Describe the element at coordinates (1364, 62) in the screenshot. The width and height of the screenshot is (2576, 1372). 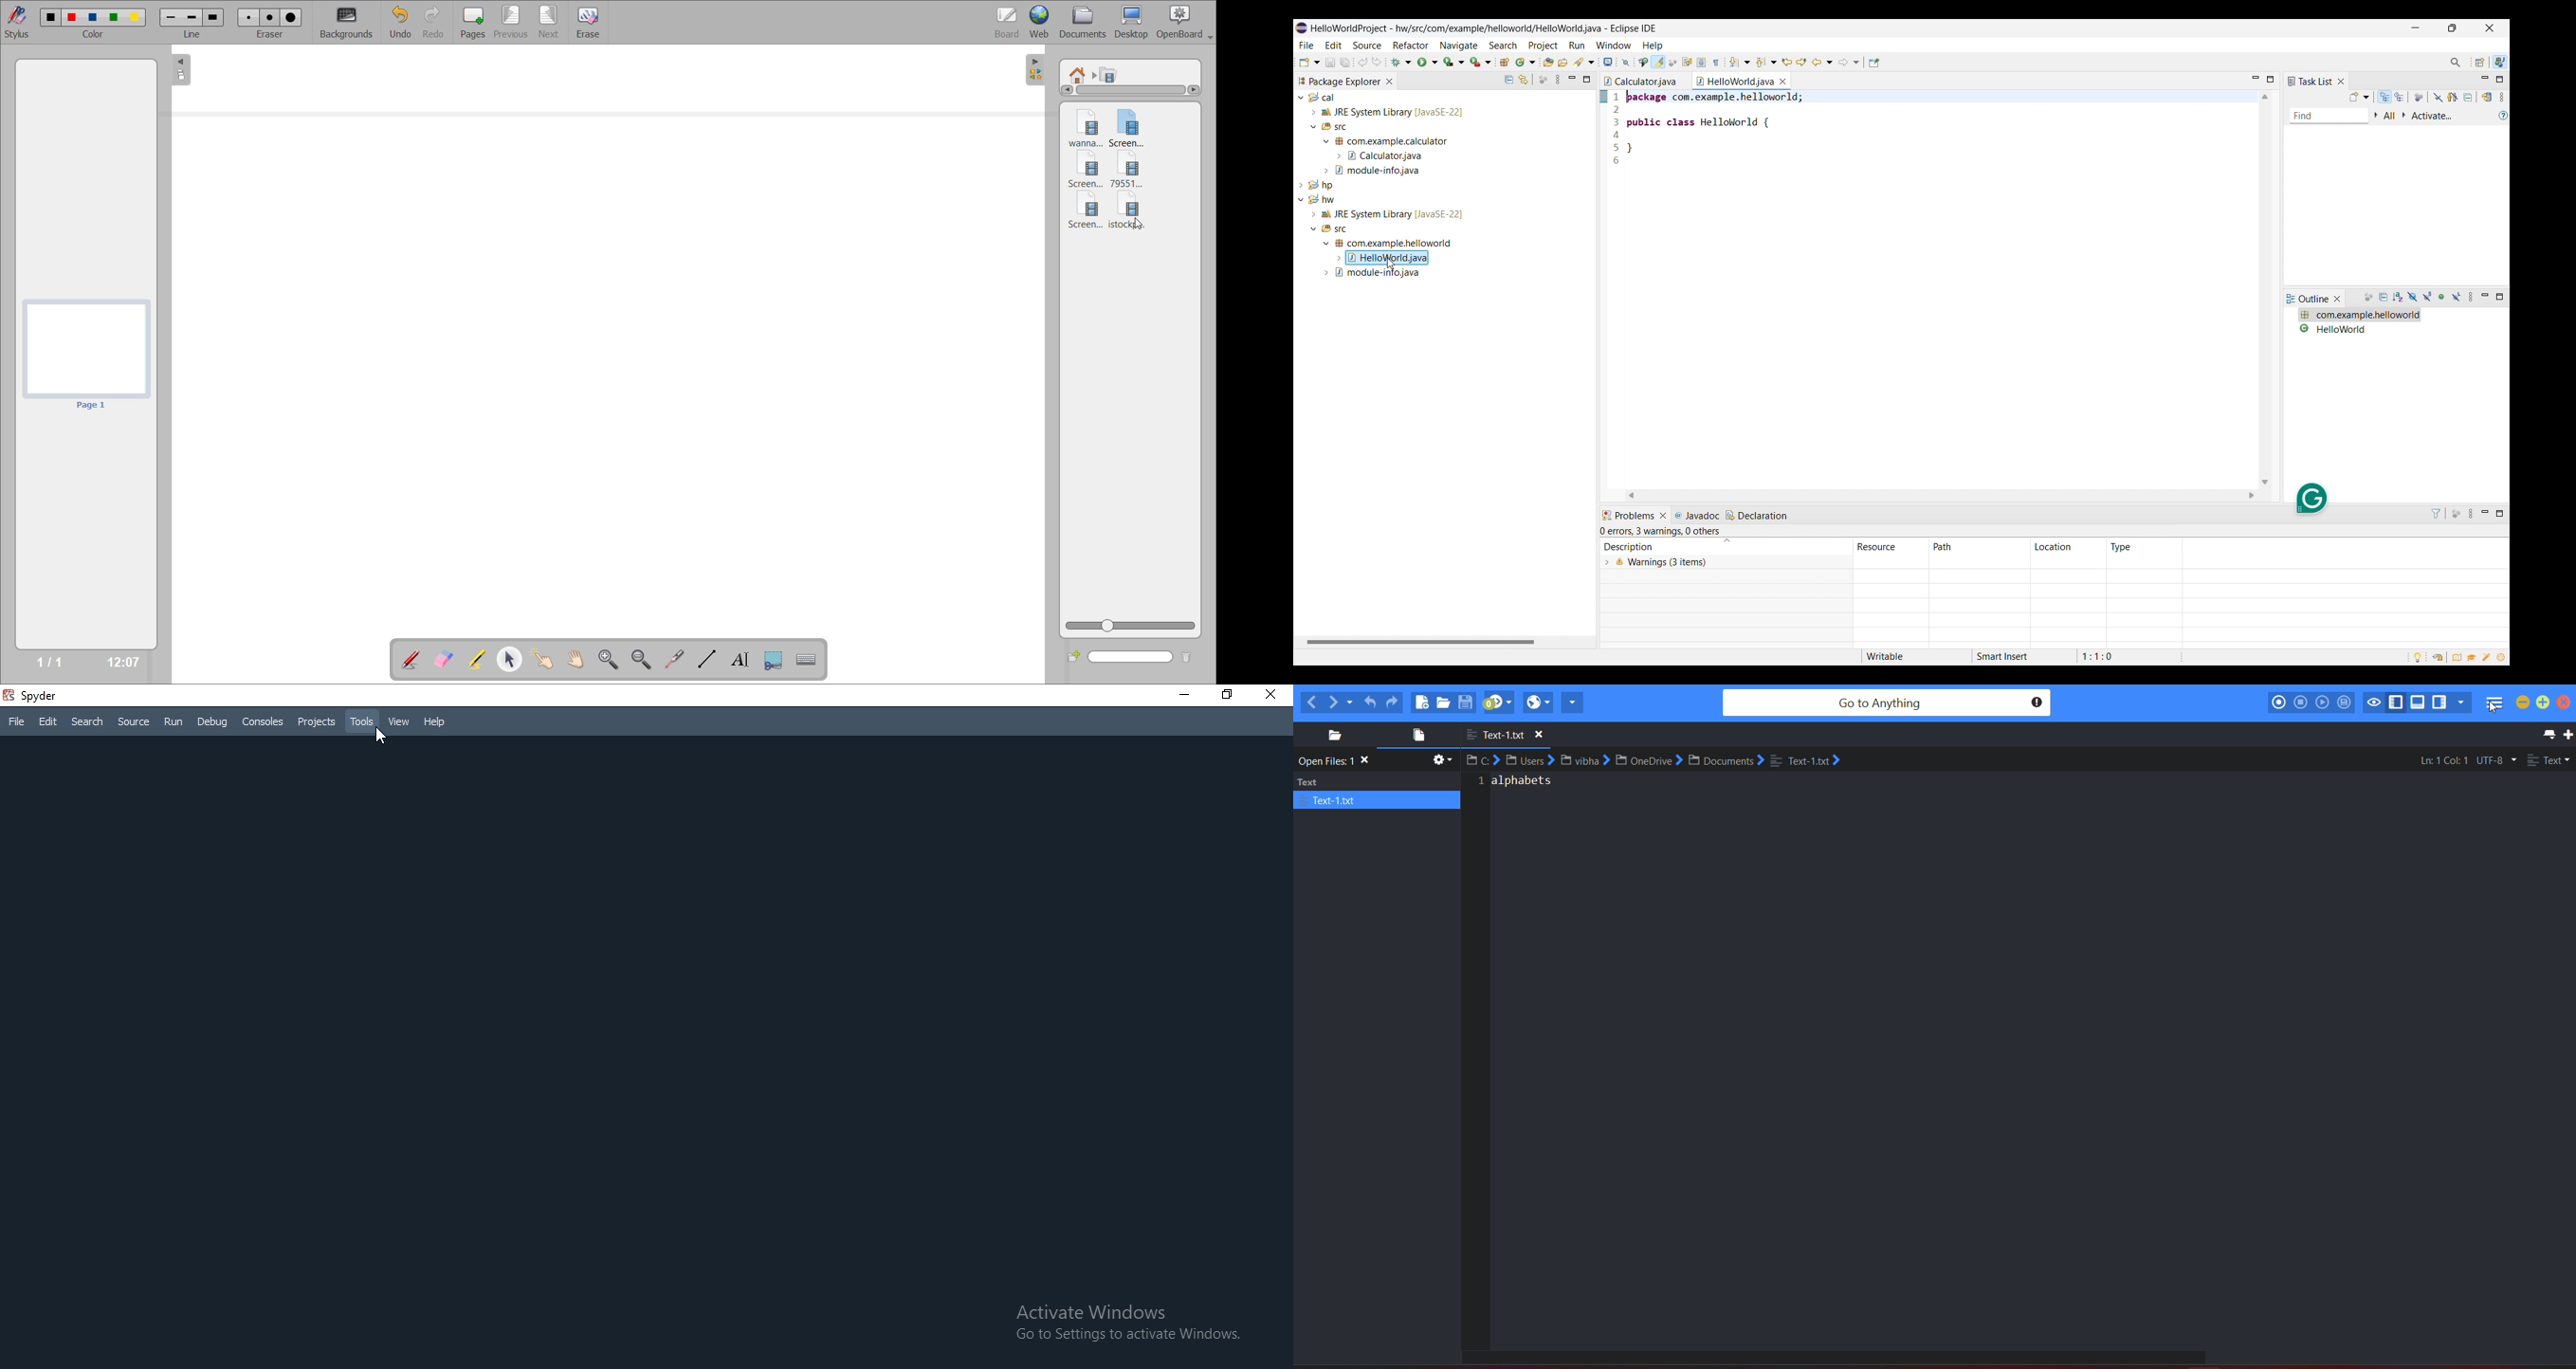
I see `Redo` at that location.